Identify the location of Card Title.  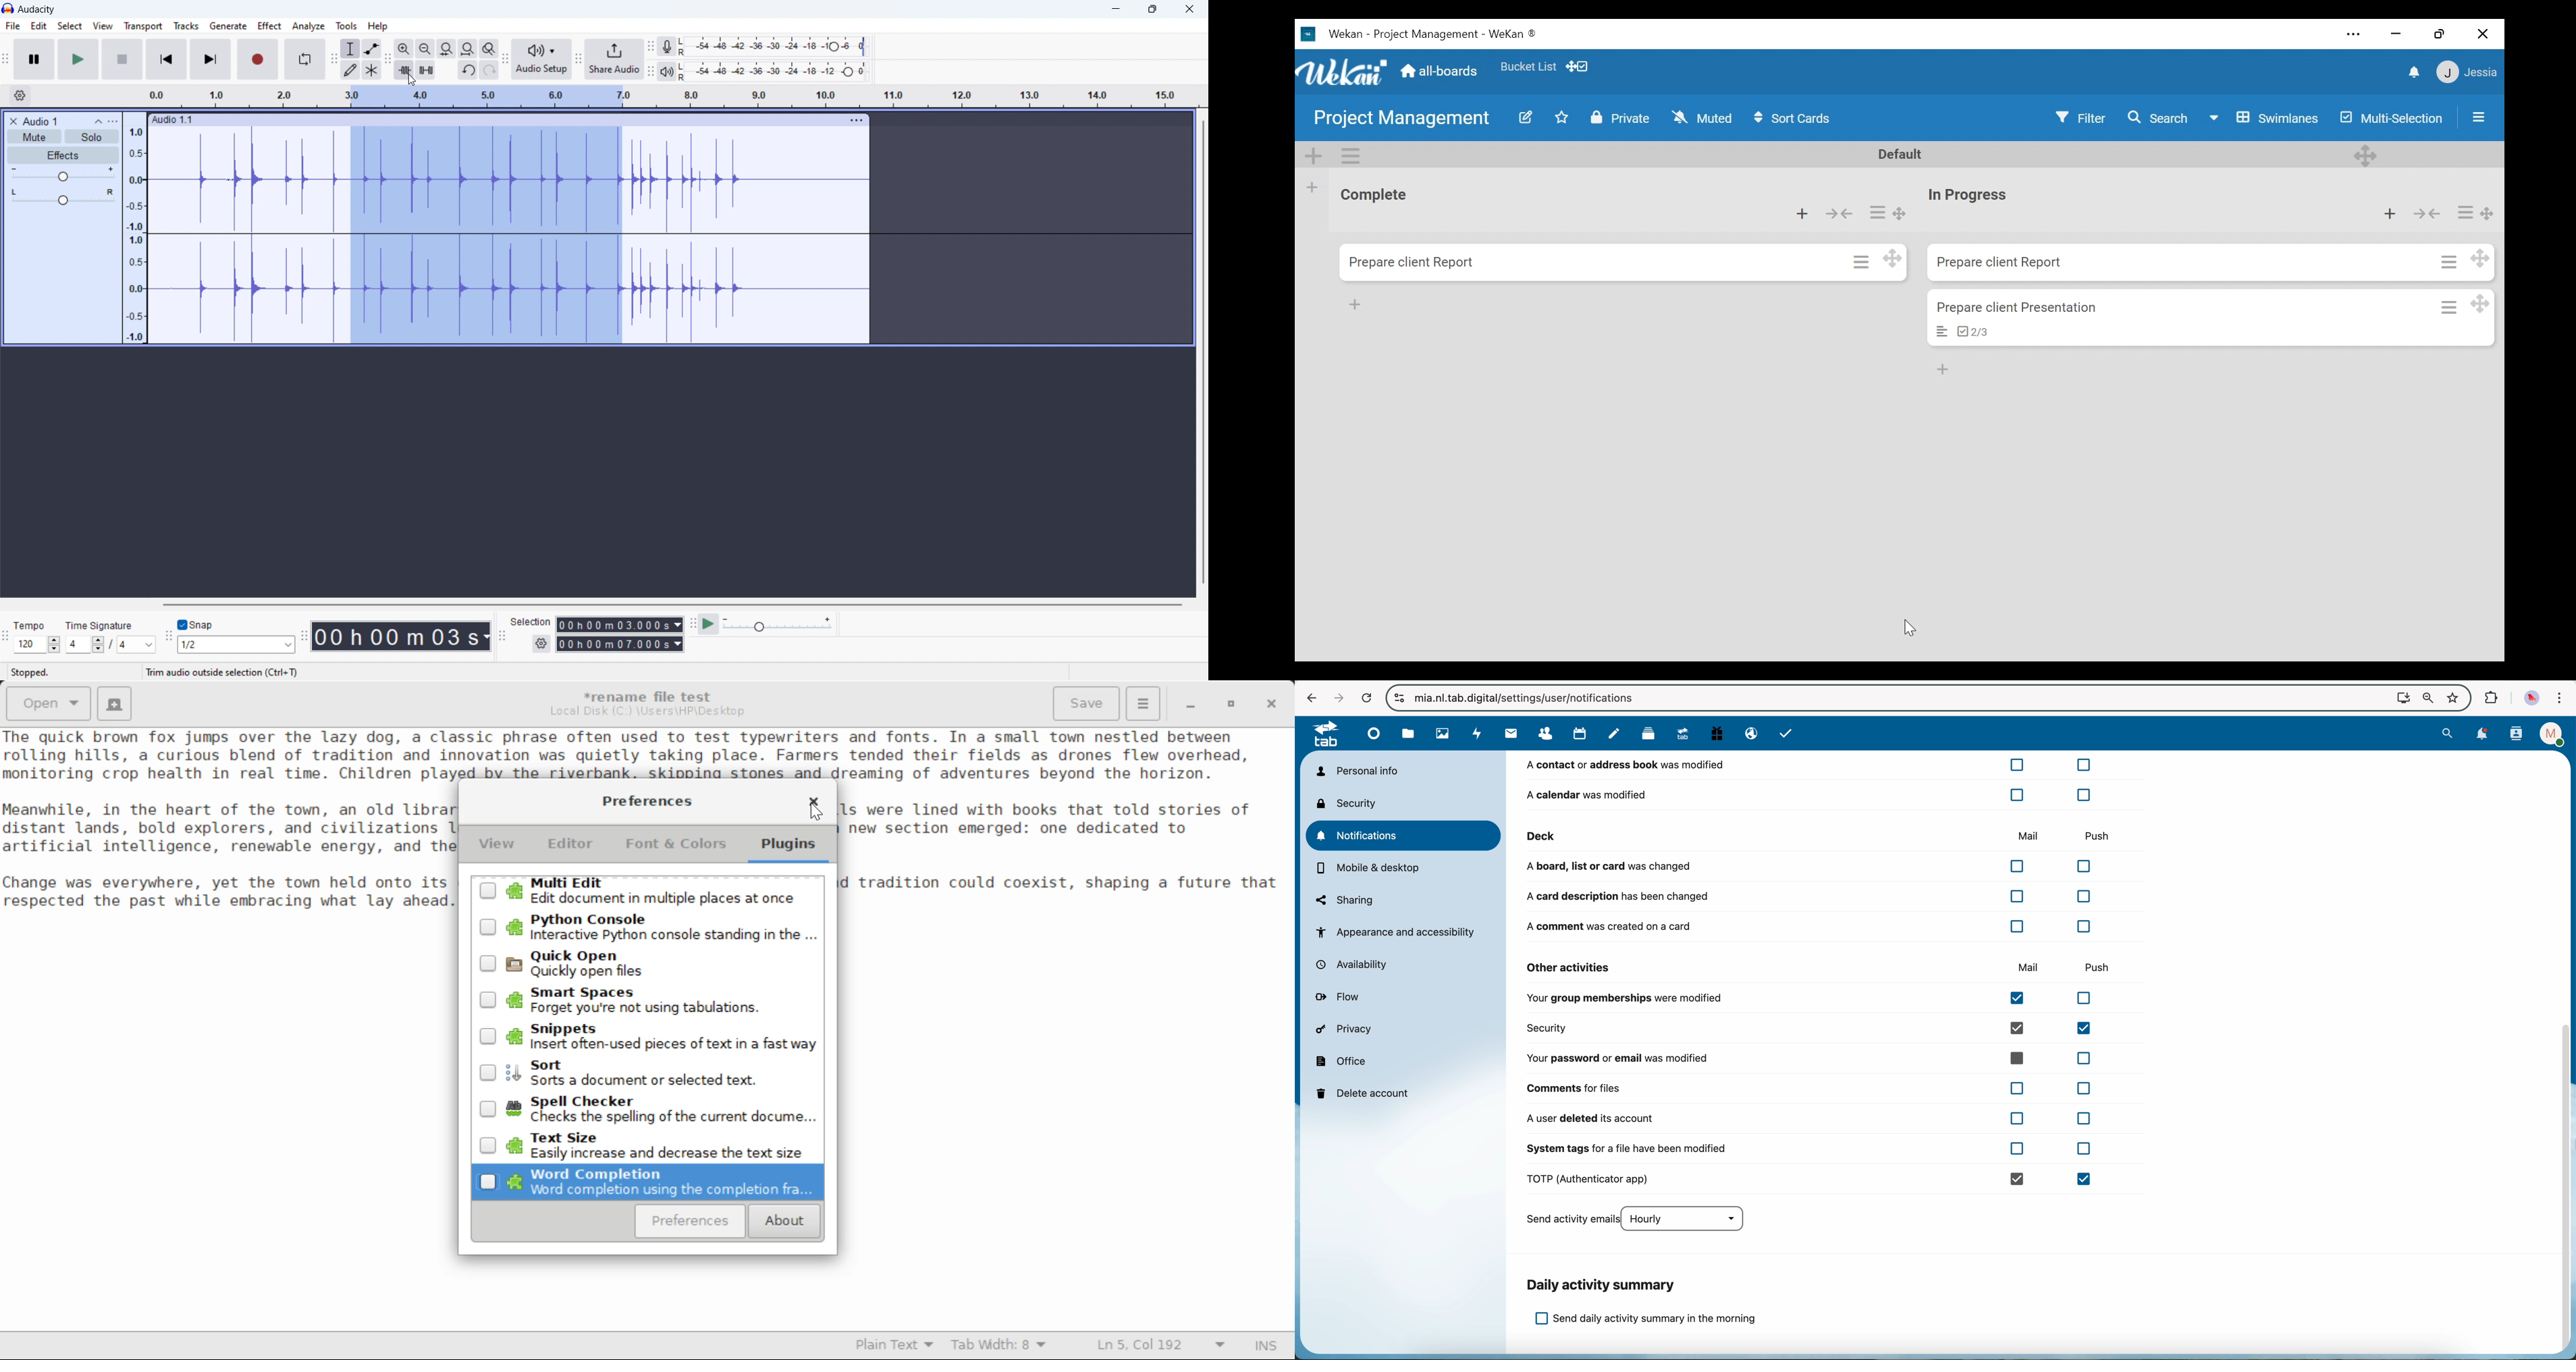
(1966, 195).